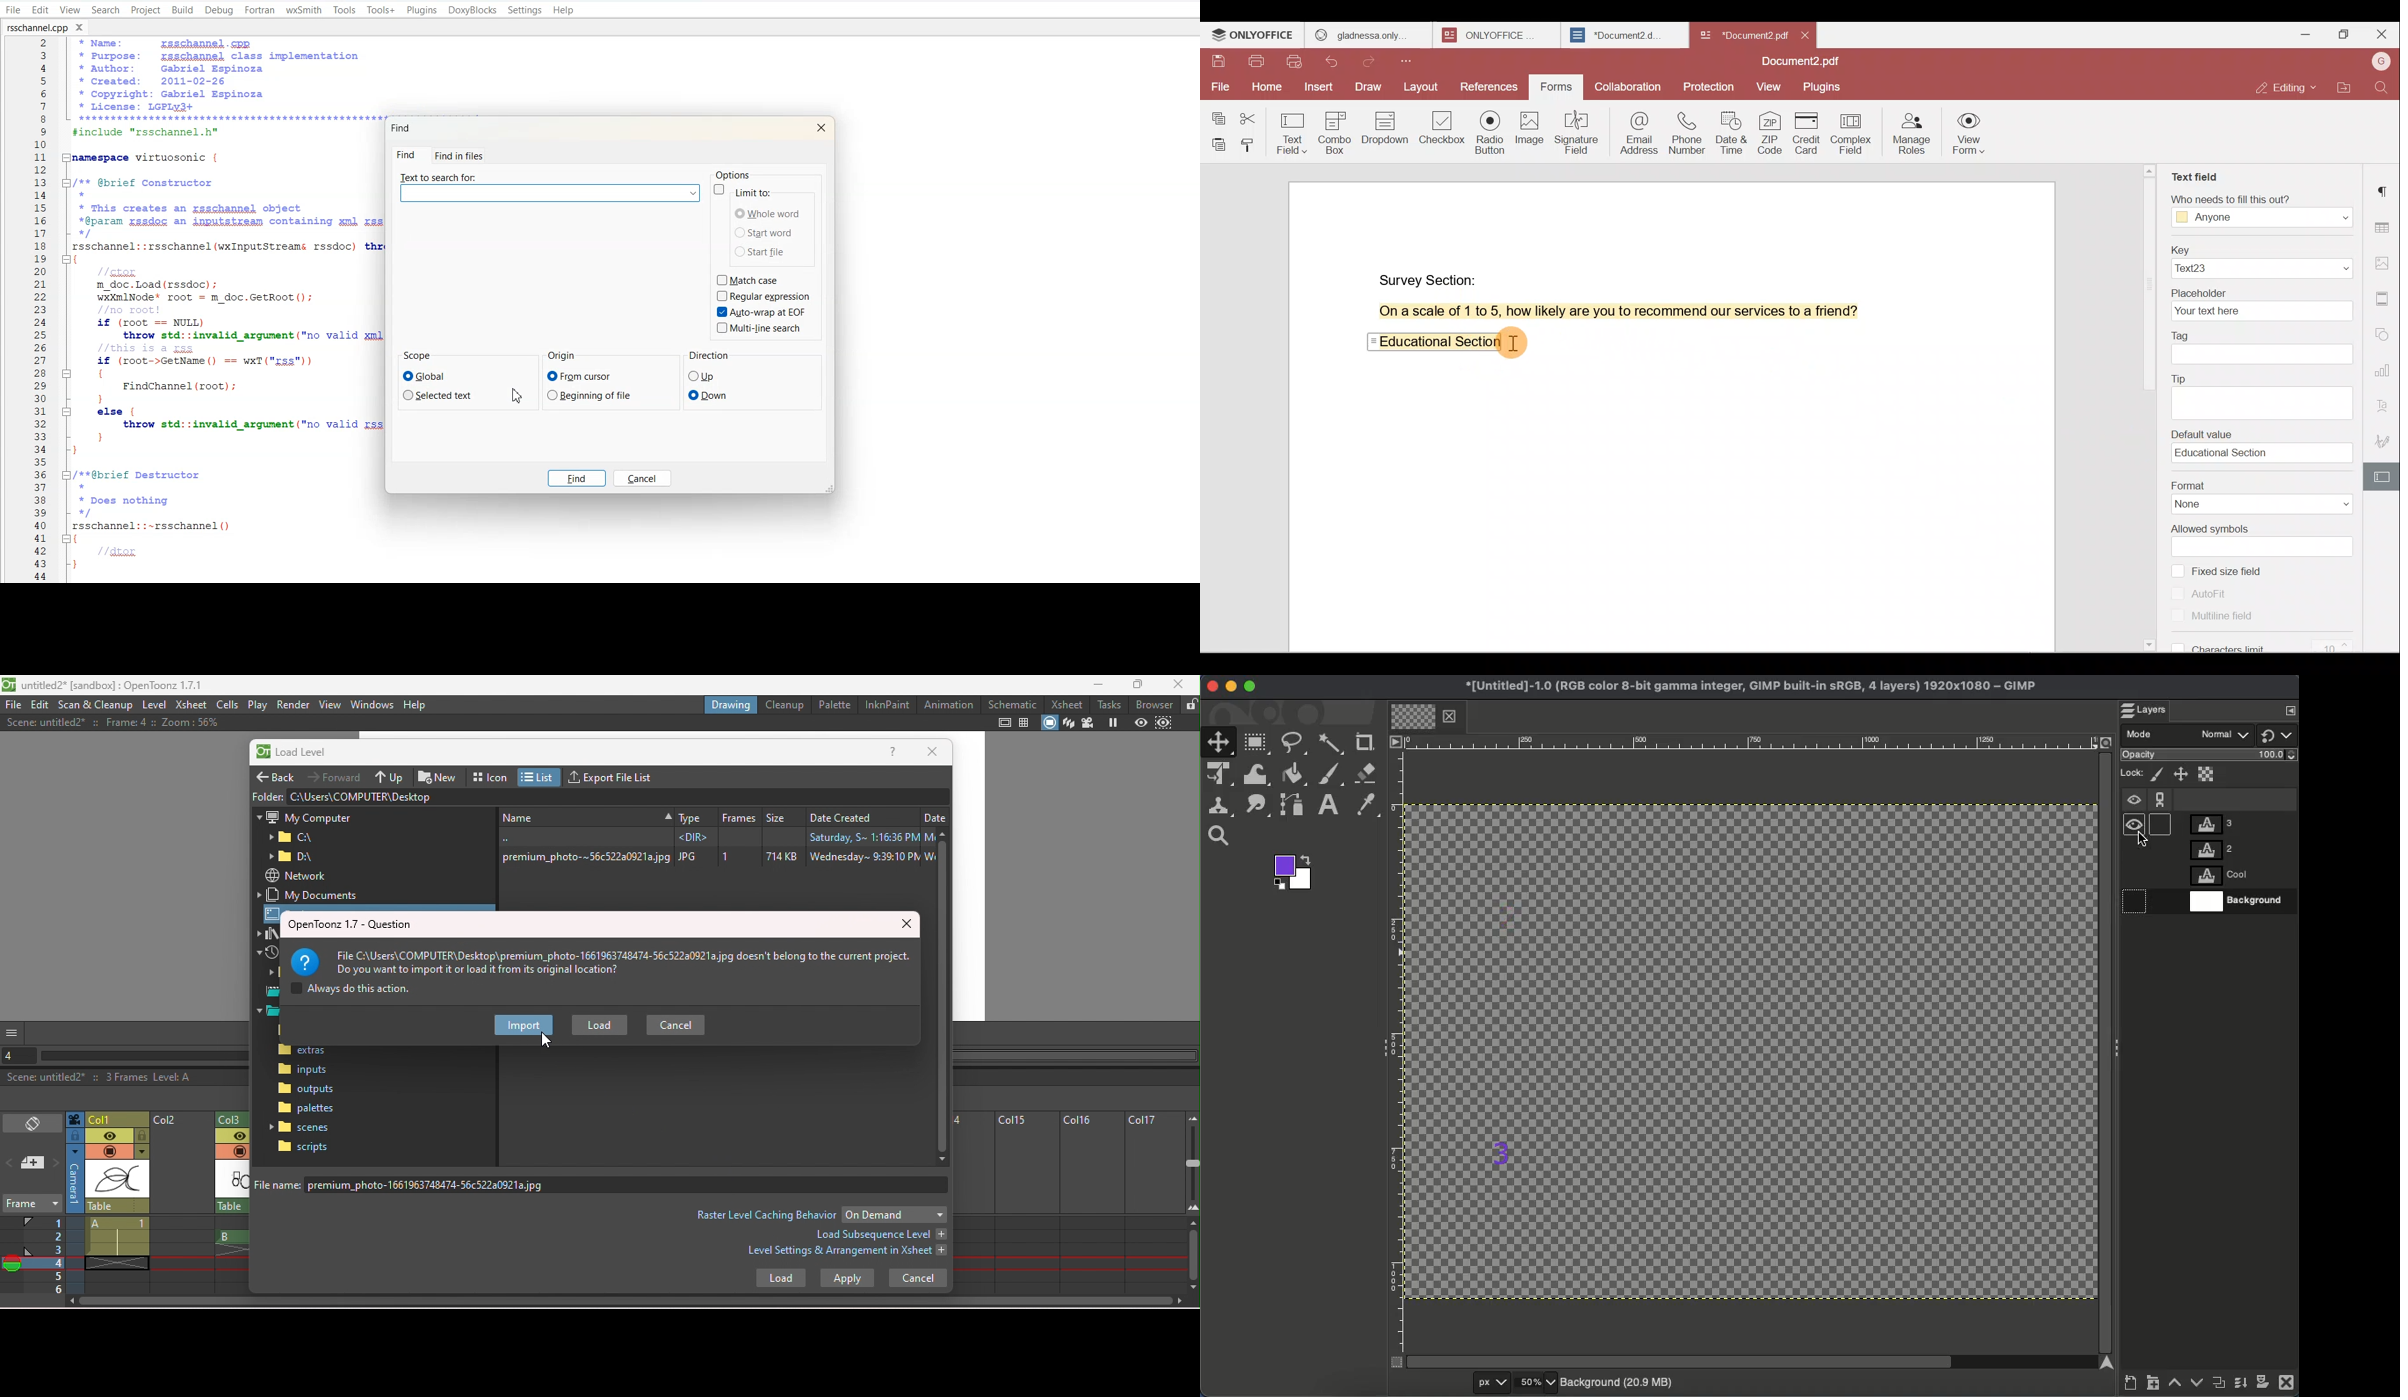 This screenshot has width=2408, height=1400. Describe the element at coordinates (1396, 1052) in the screenshot. I see `Ruler` at that location.